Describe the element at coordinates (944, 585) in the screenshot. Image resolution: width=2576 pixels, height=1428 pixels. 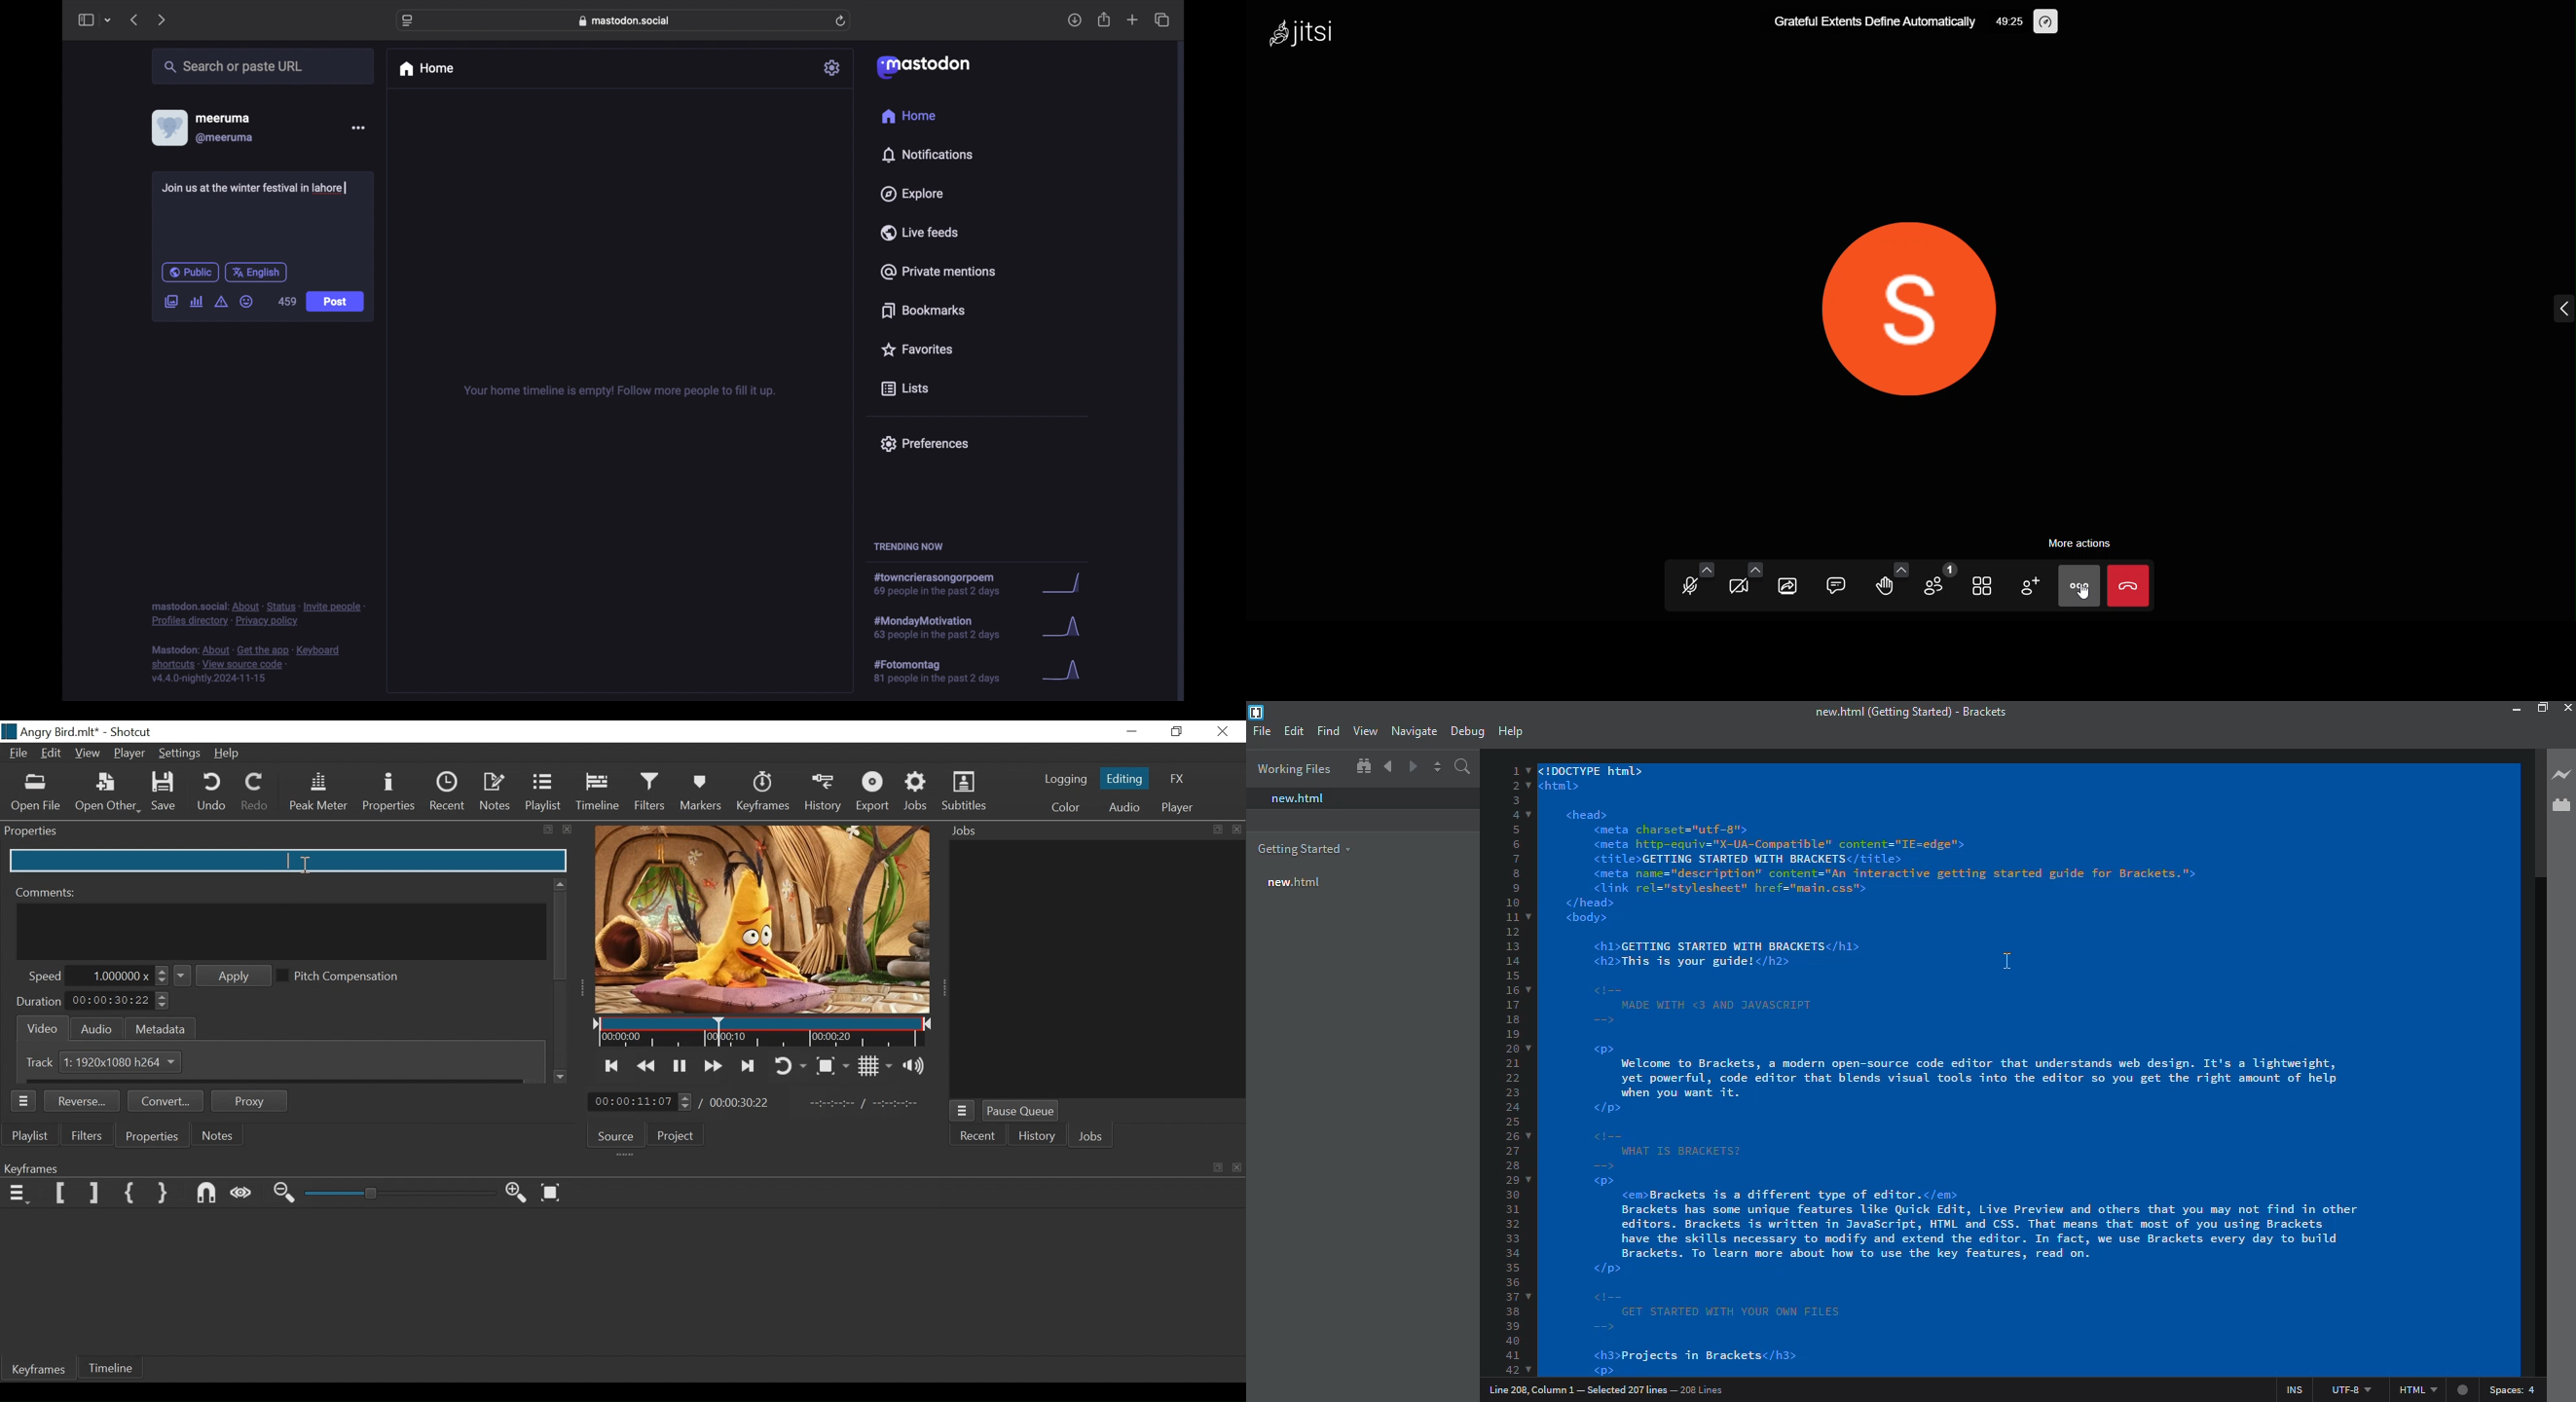
I see `hashtag trend` at that location.